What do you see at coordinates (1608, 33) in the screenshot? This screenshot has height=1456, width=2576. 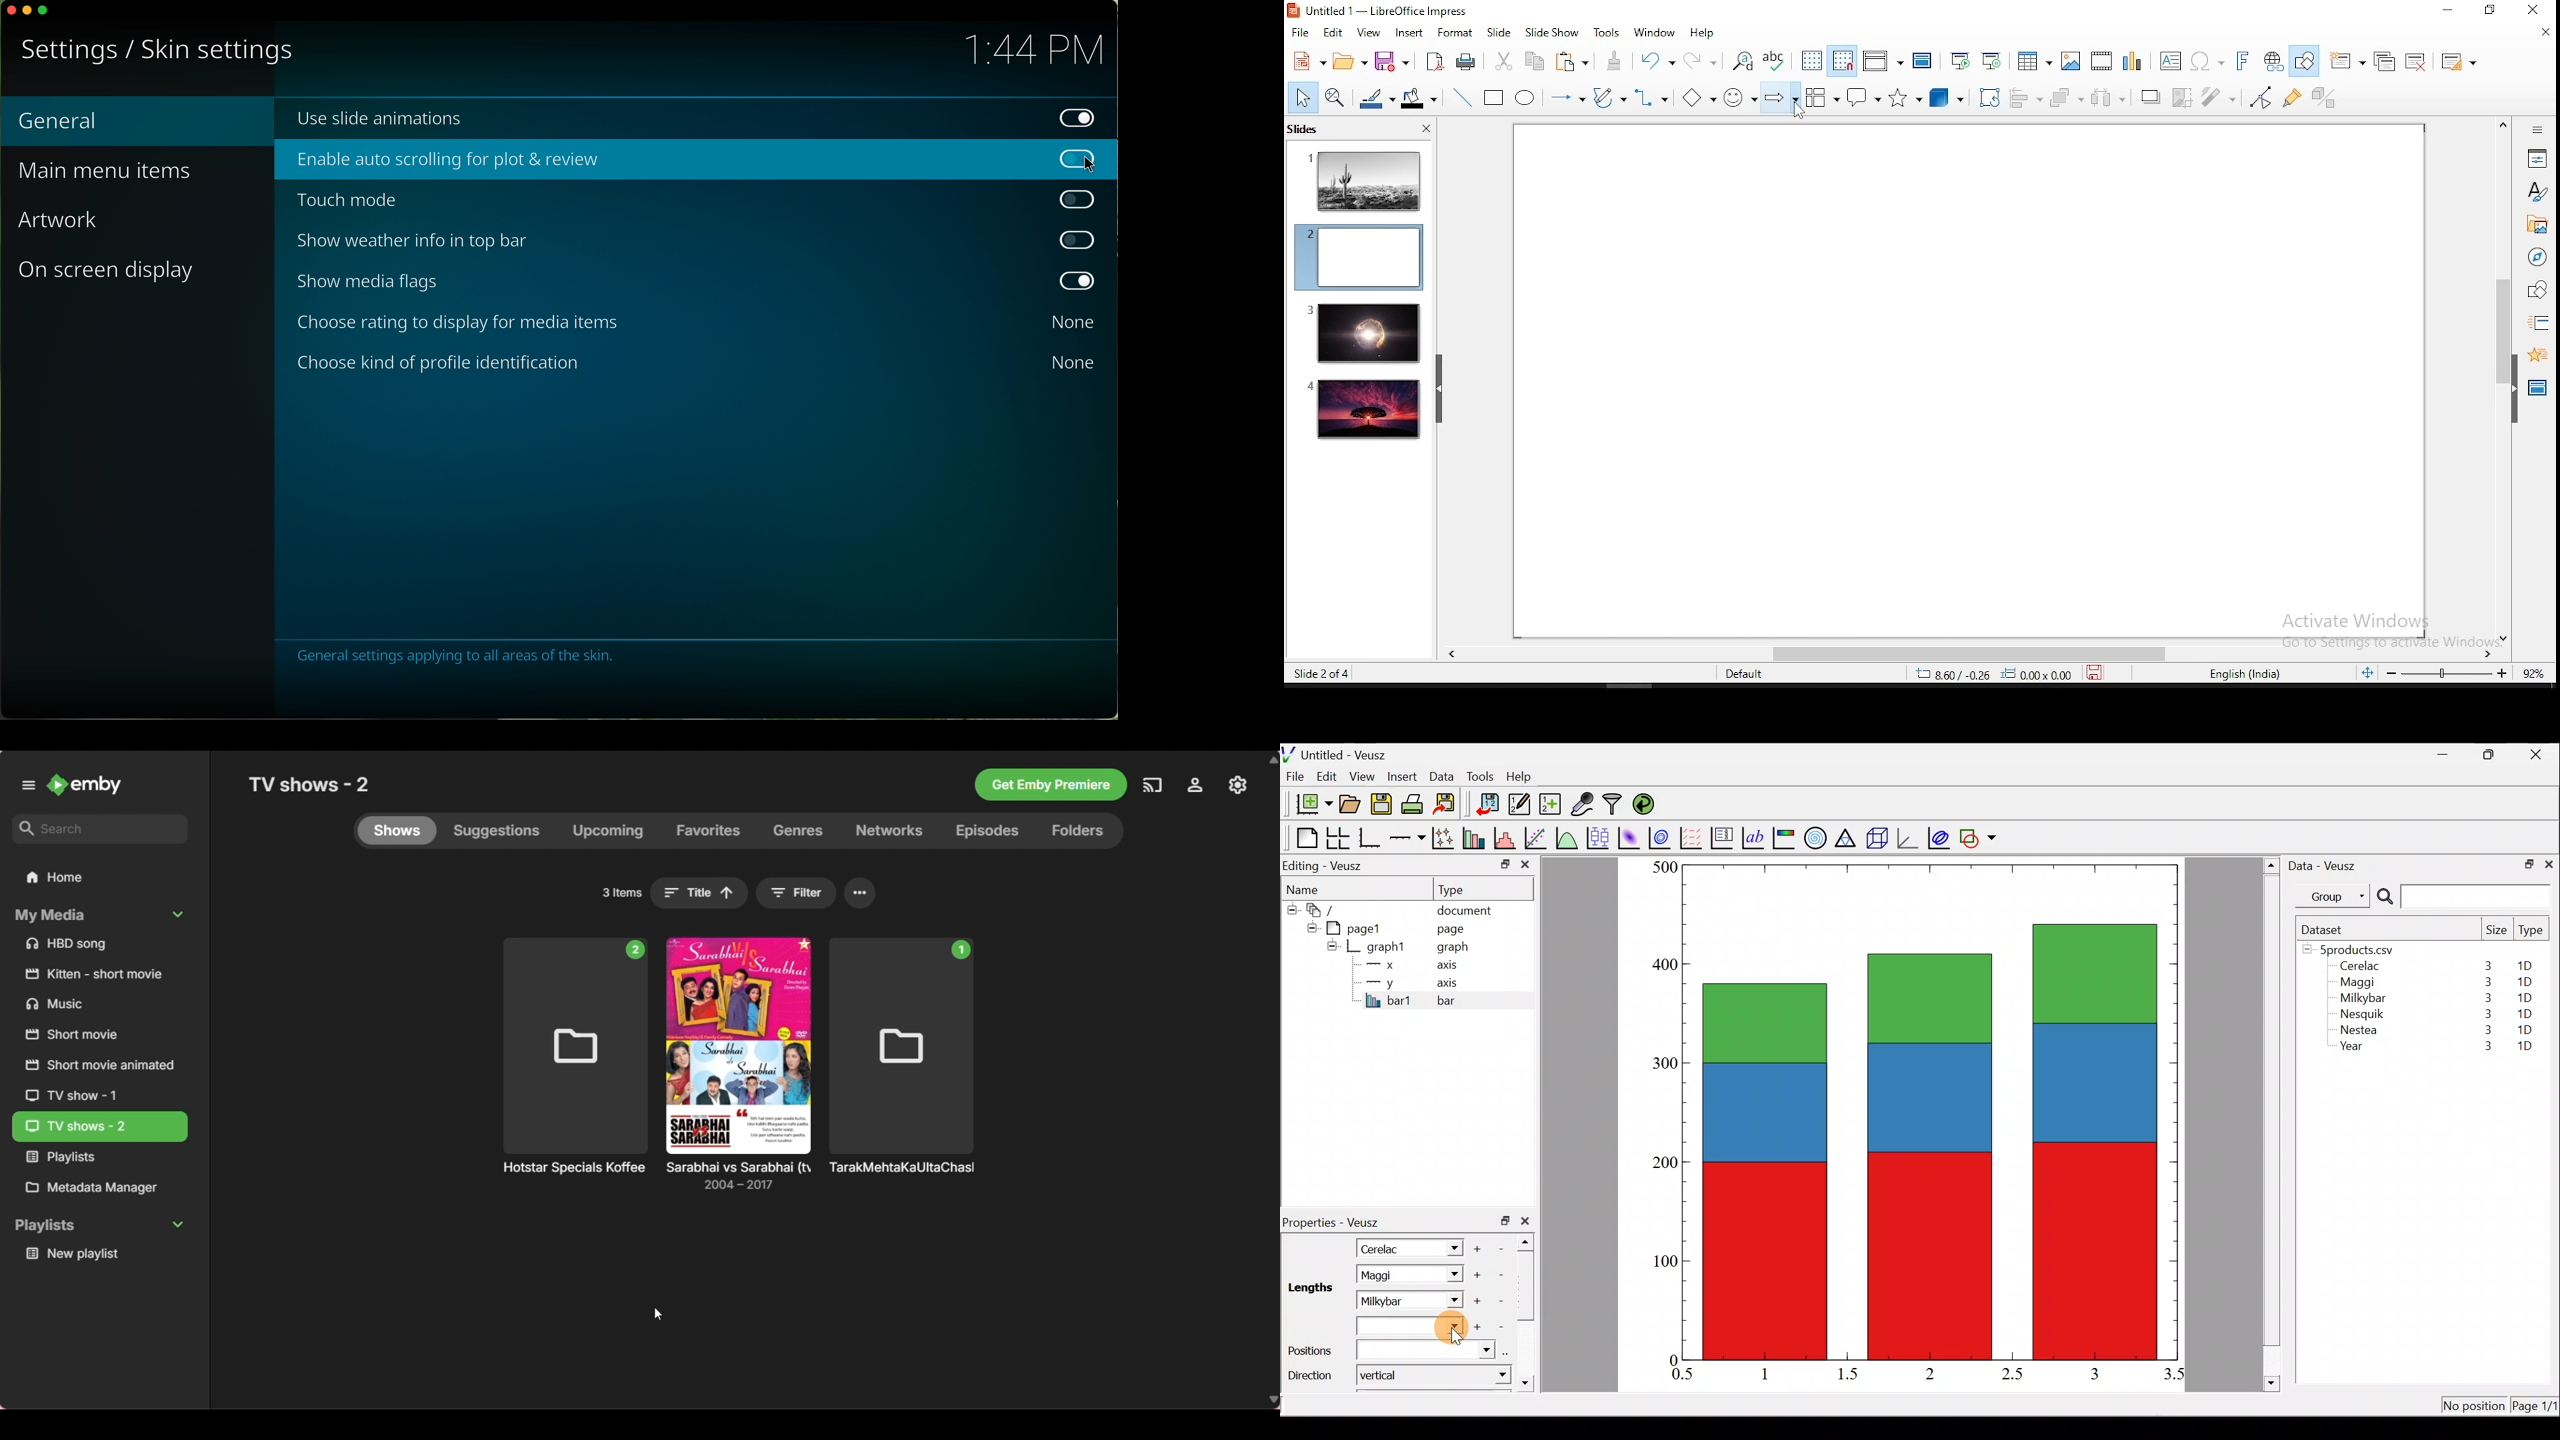 I see `tools` at bounding box center [1608, 33].